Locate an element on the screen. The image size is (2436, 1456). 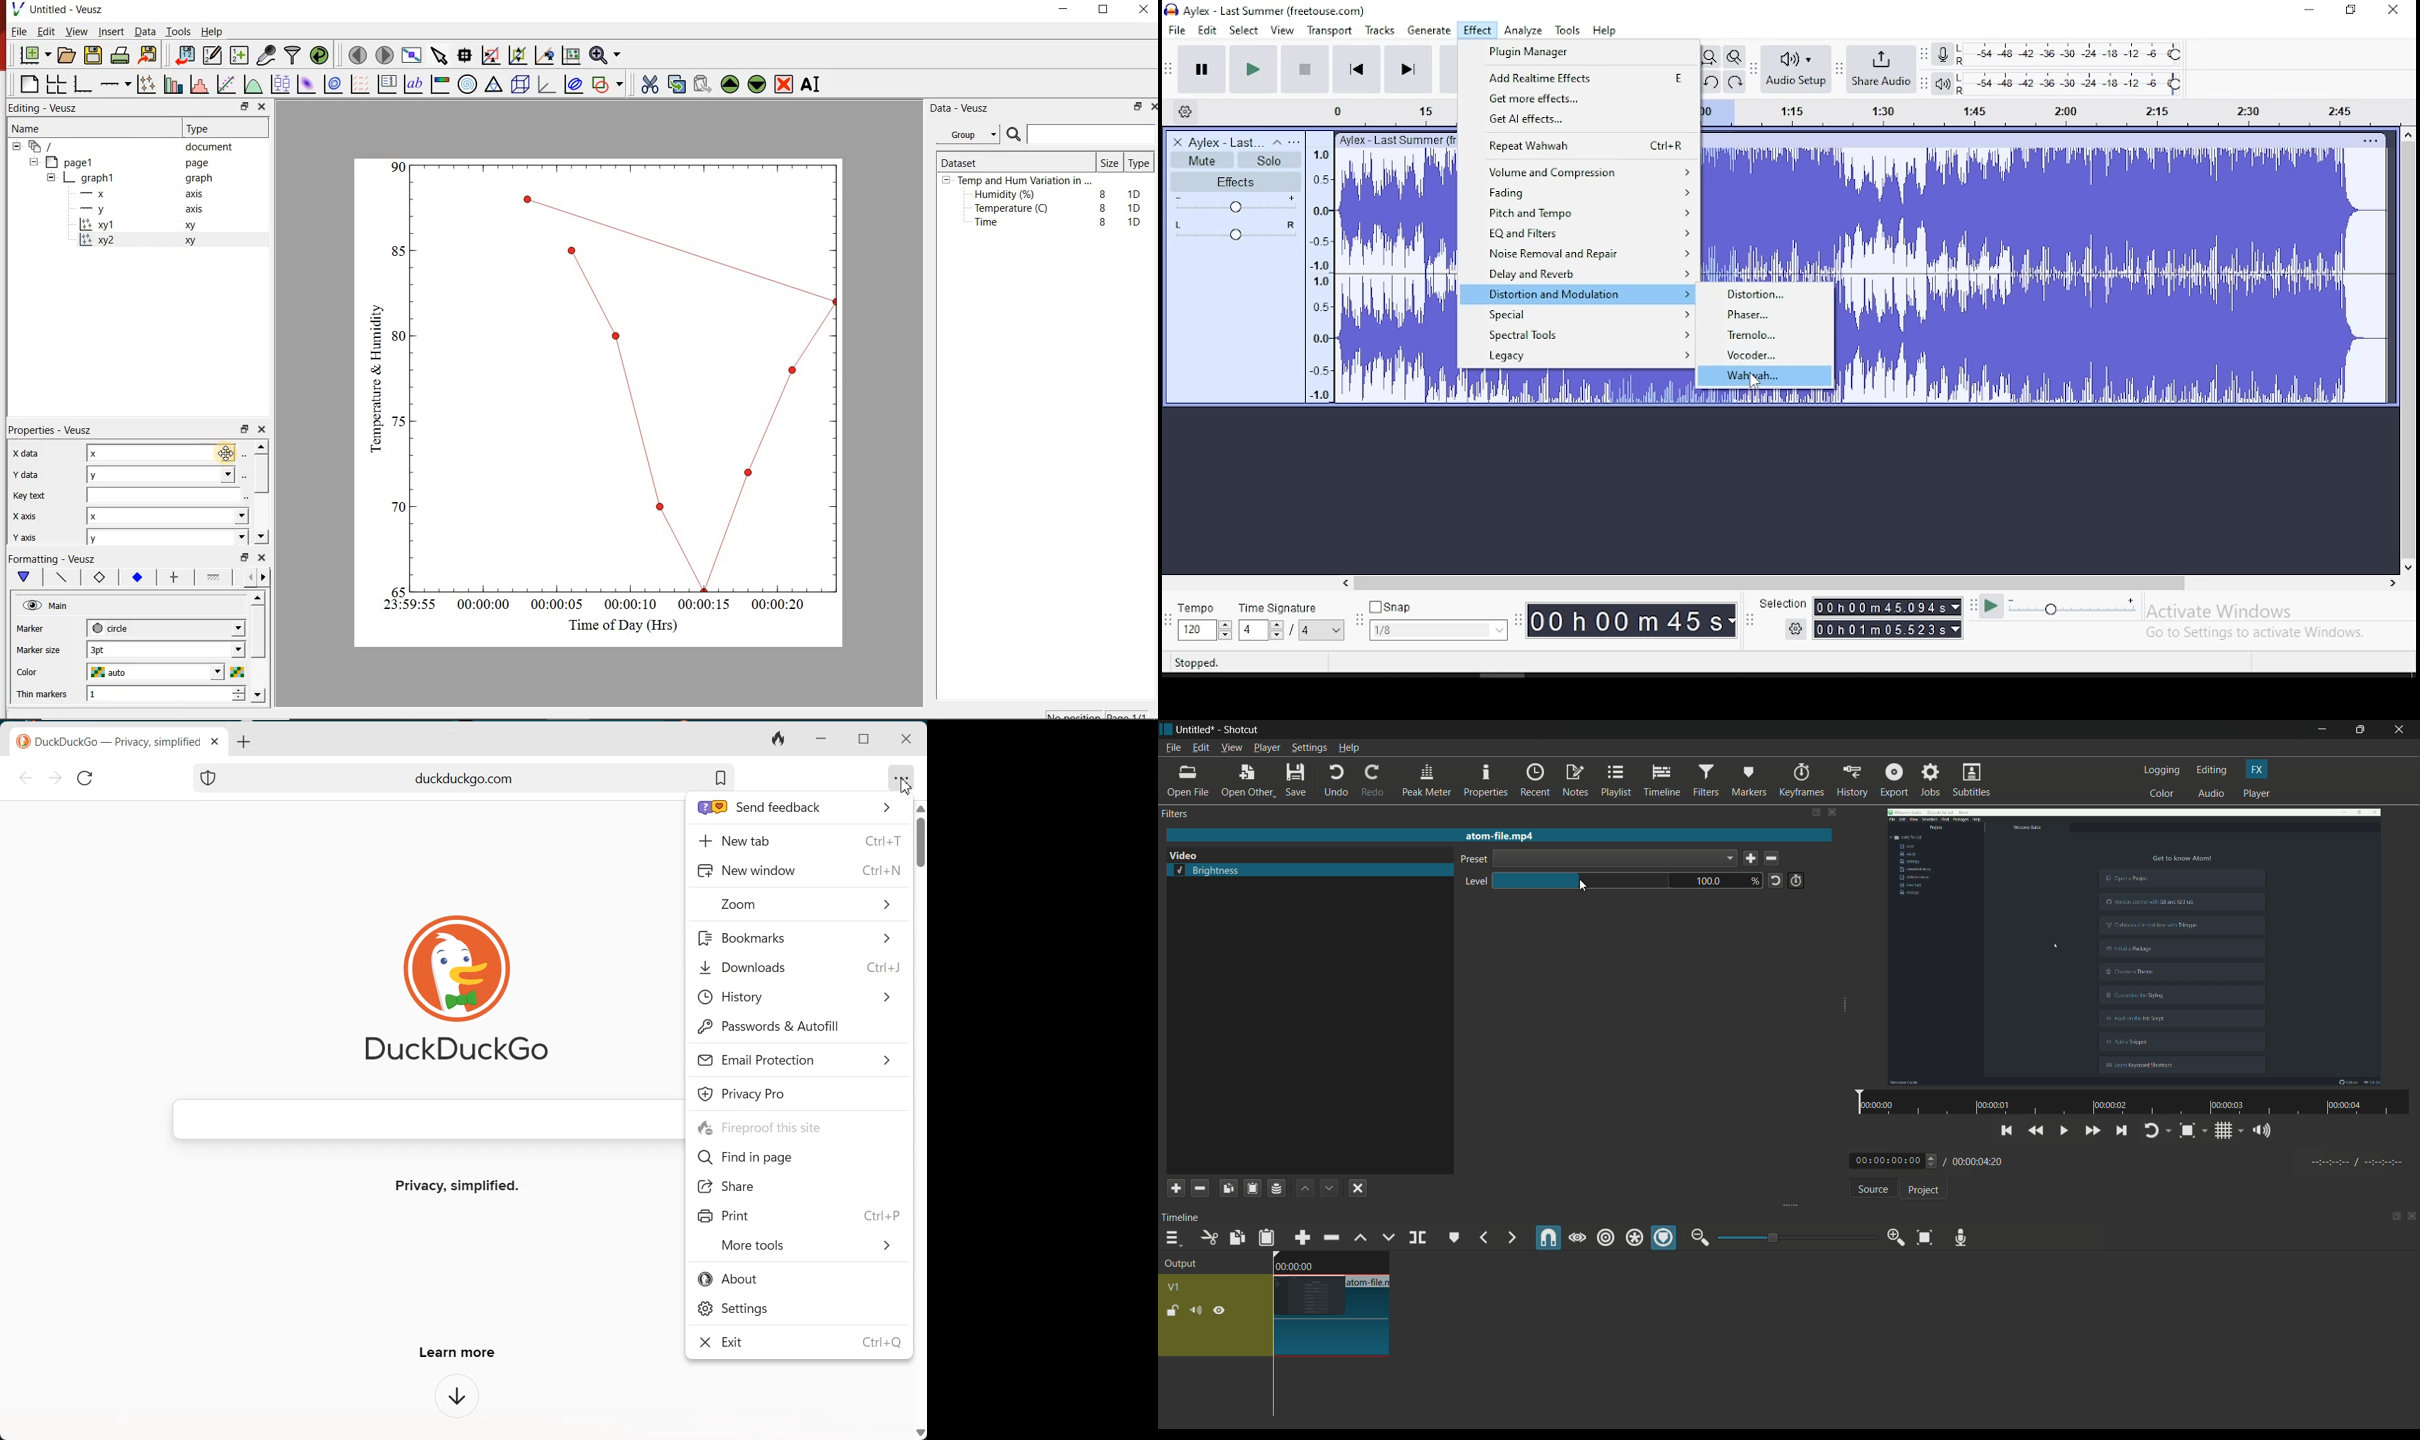
logging is located at coordinates (2162, 770).